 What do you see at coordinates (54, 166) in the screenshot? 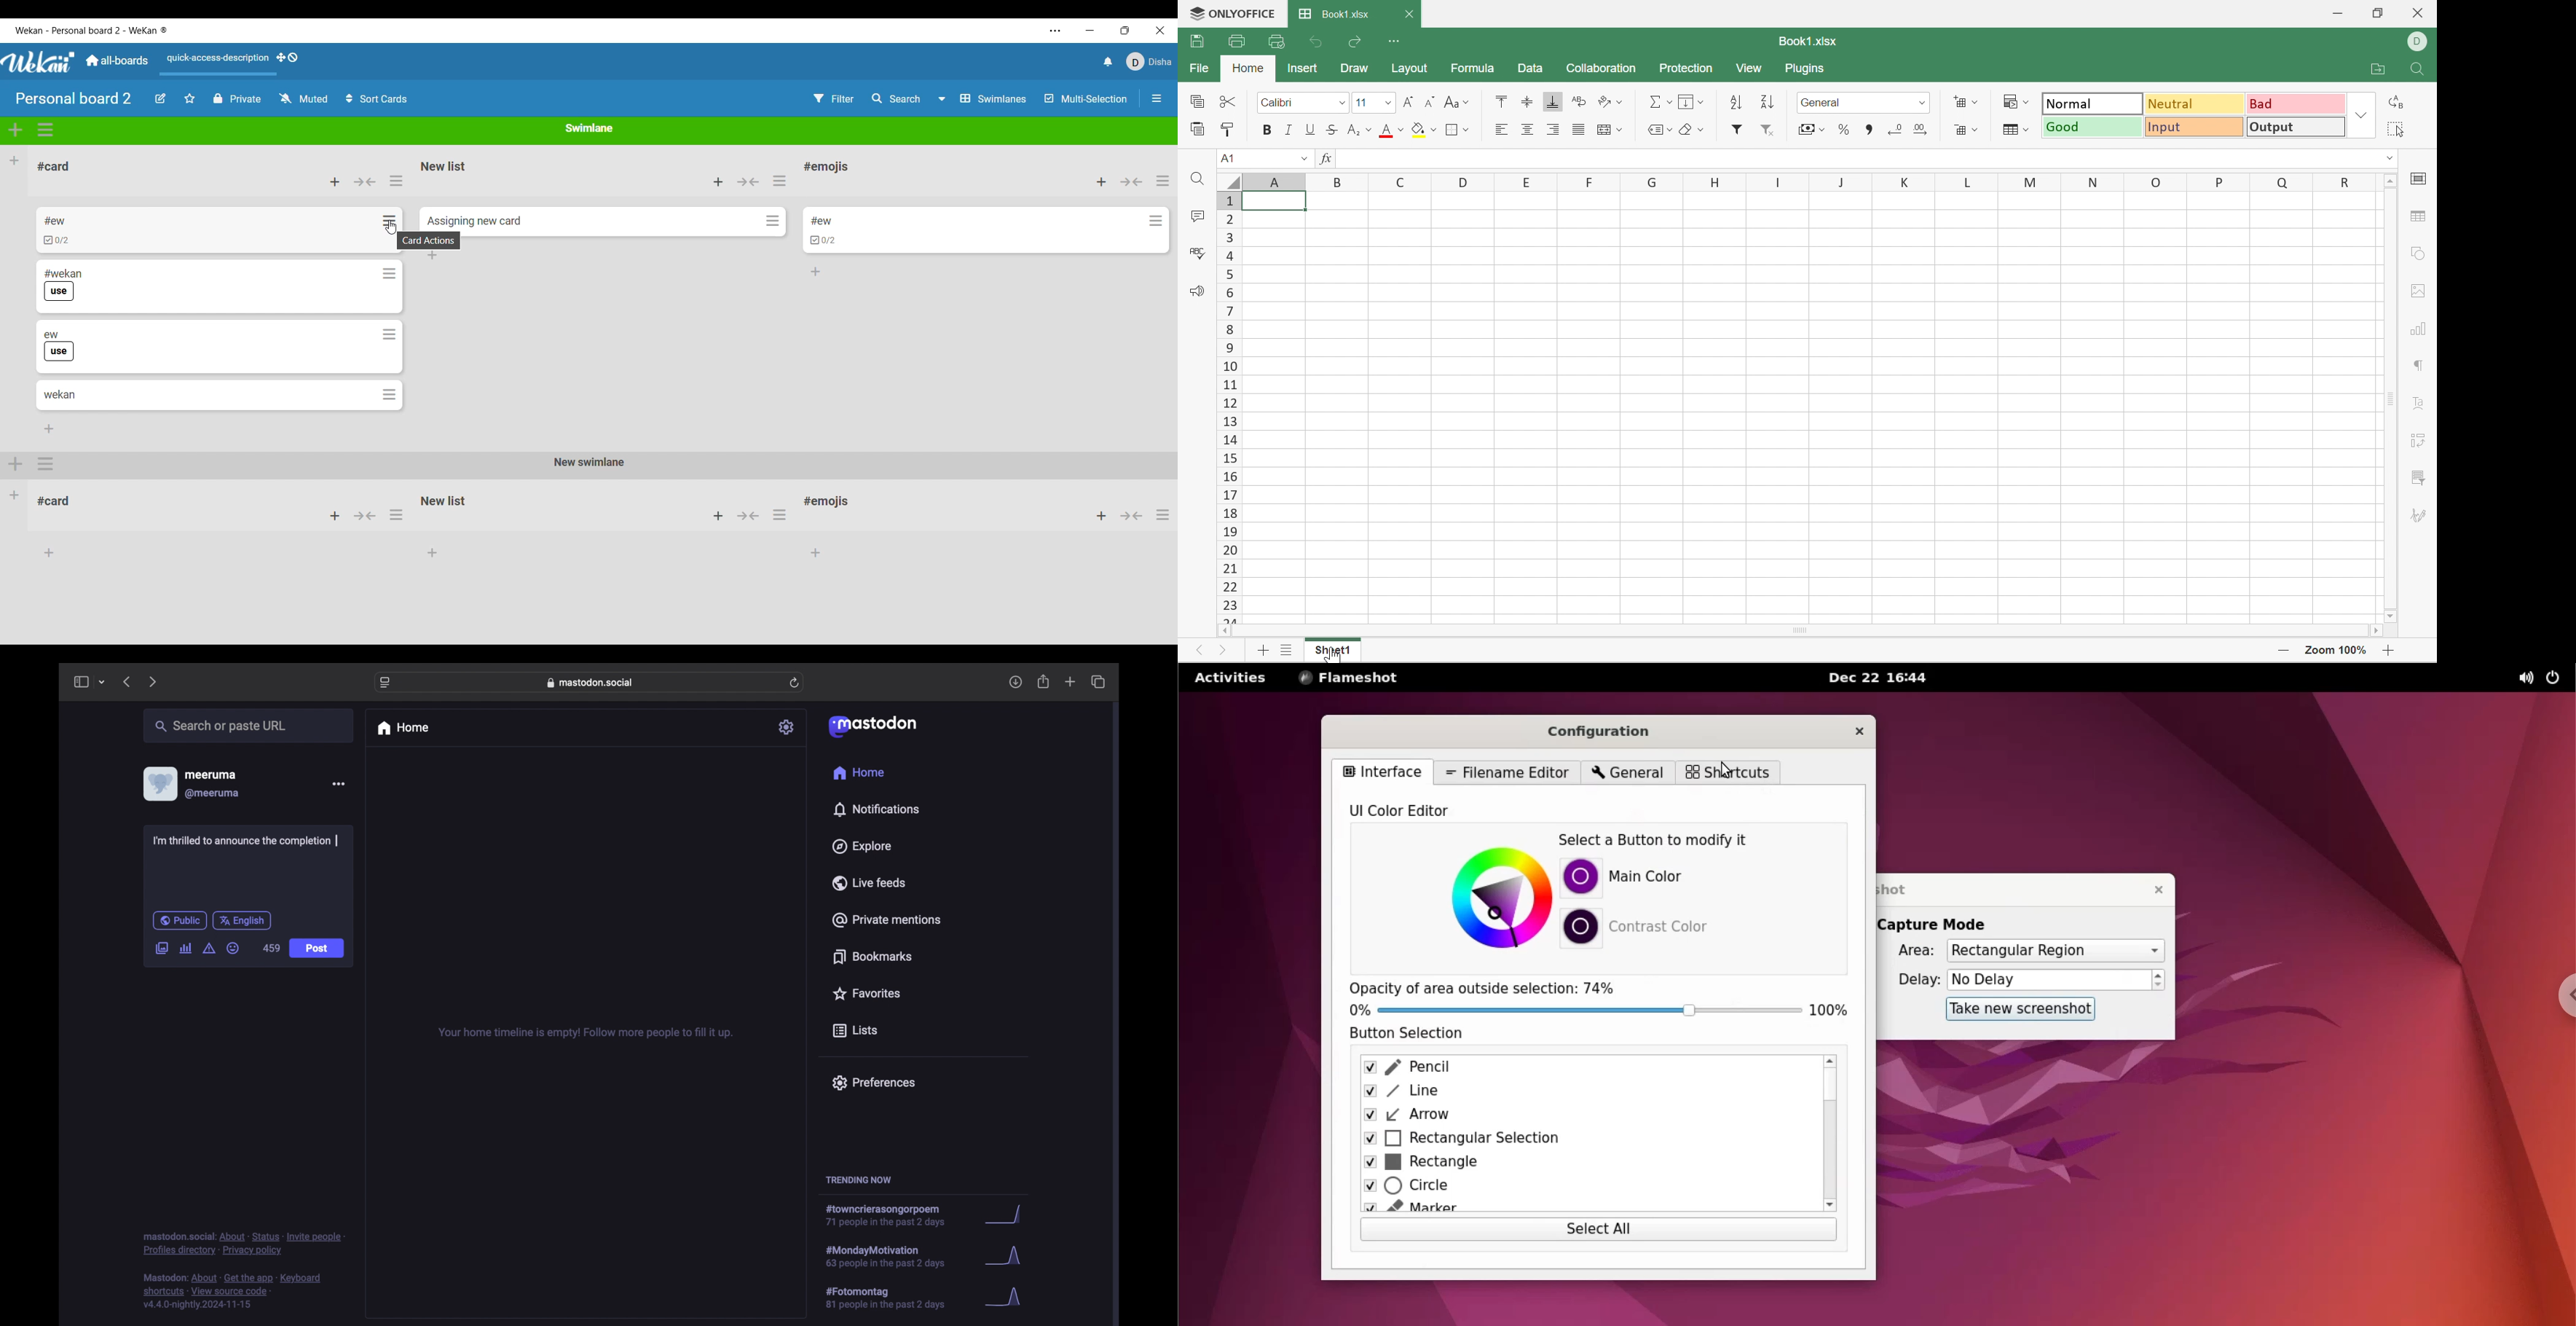
I see `List title` at bounding box center [54, 166].